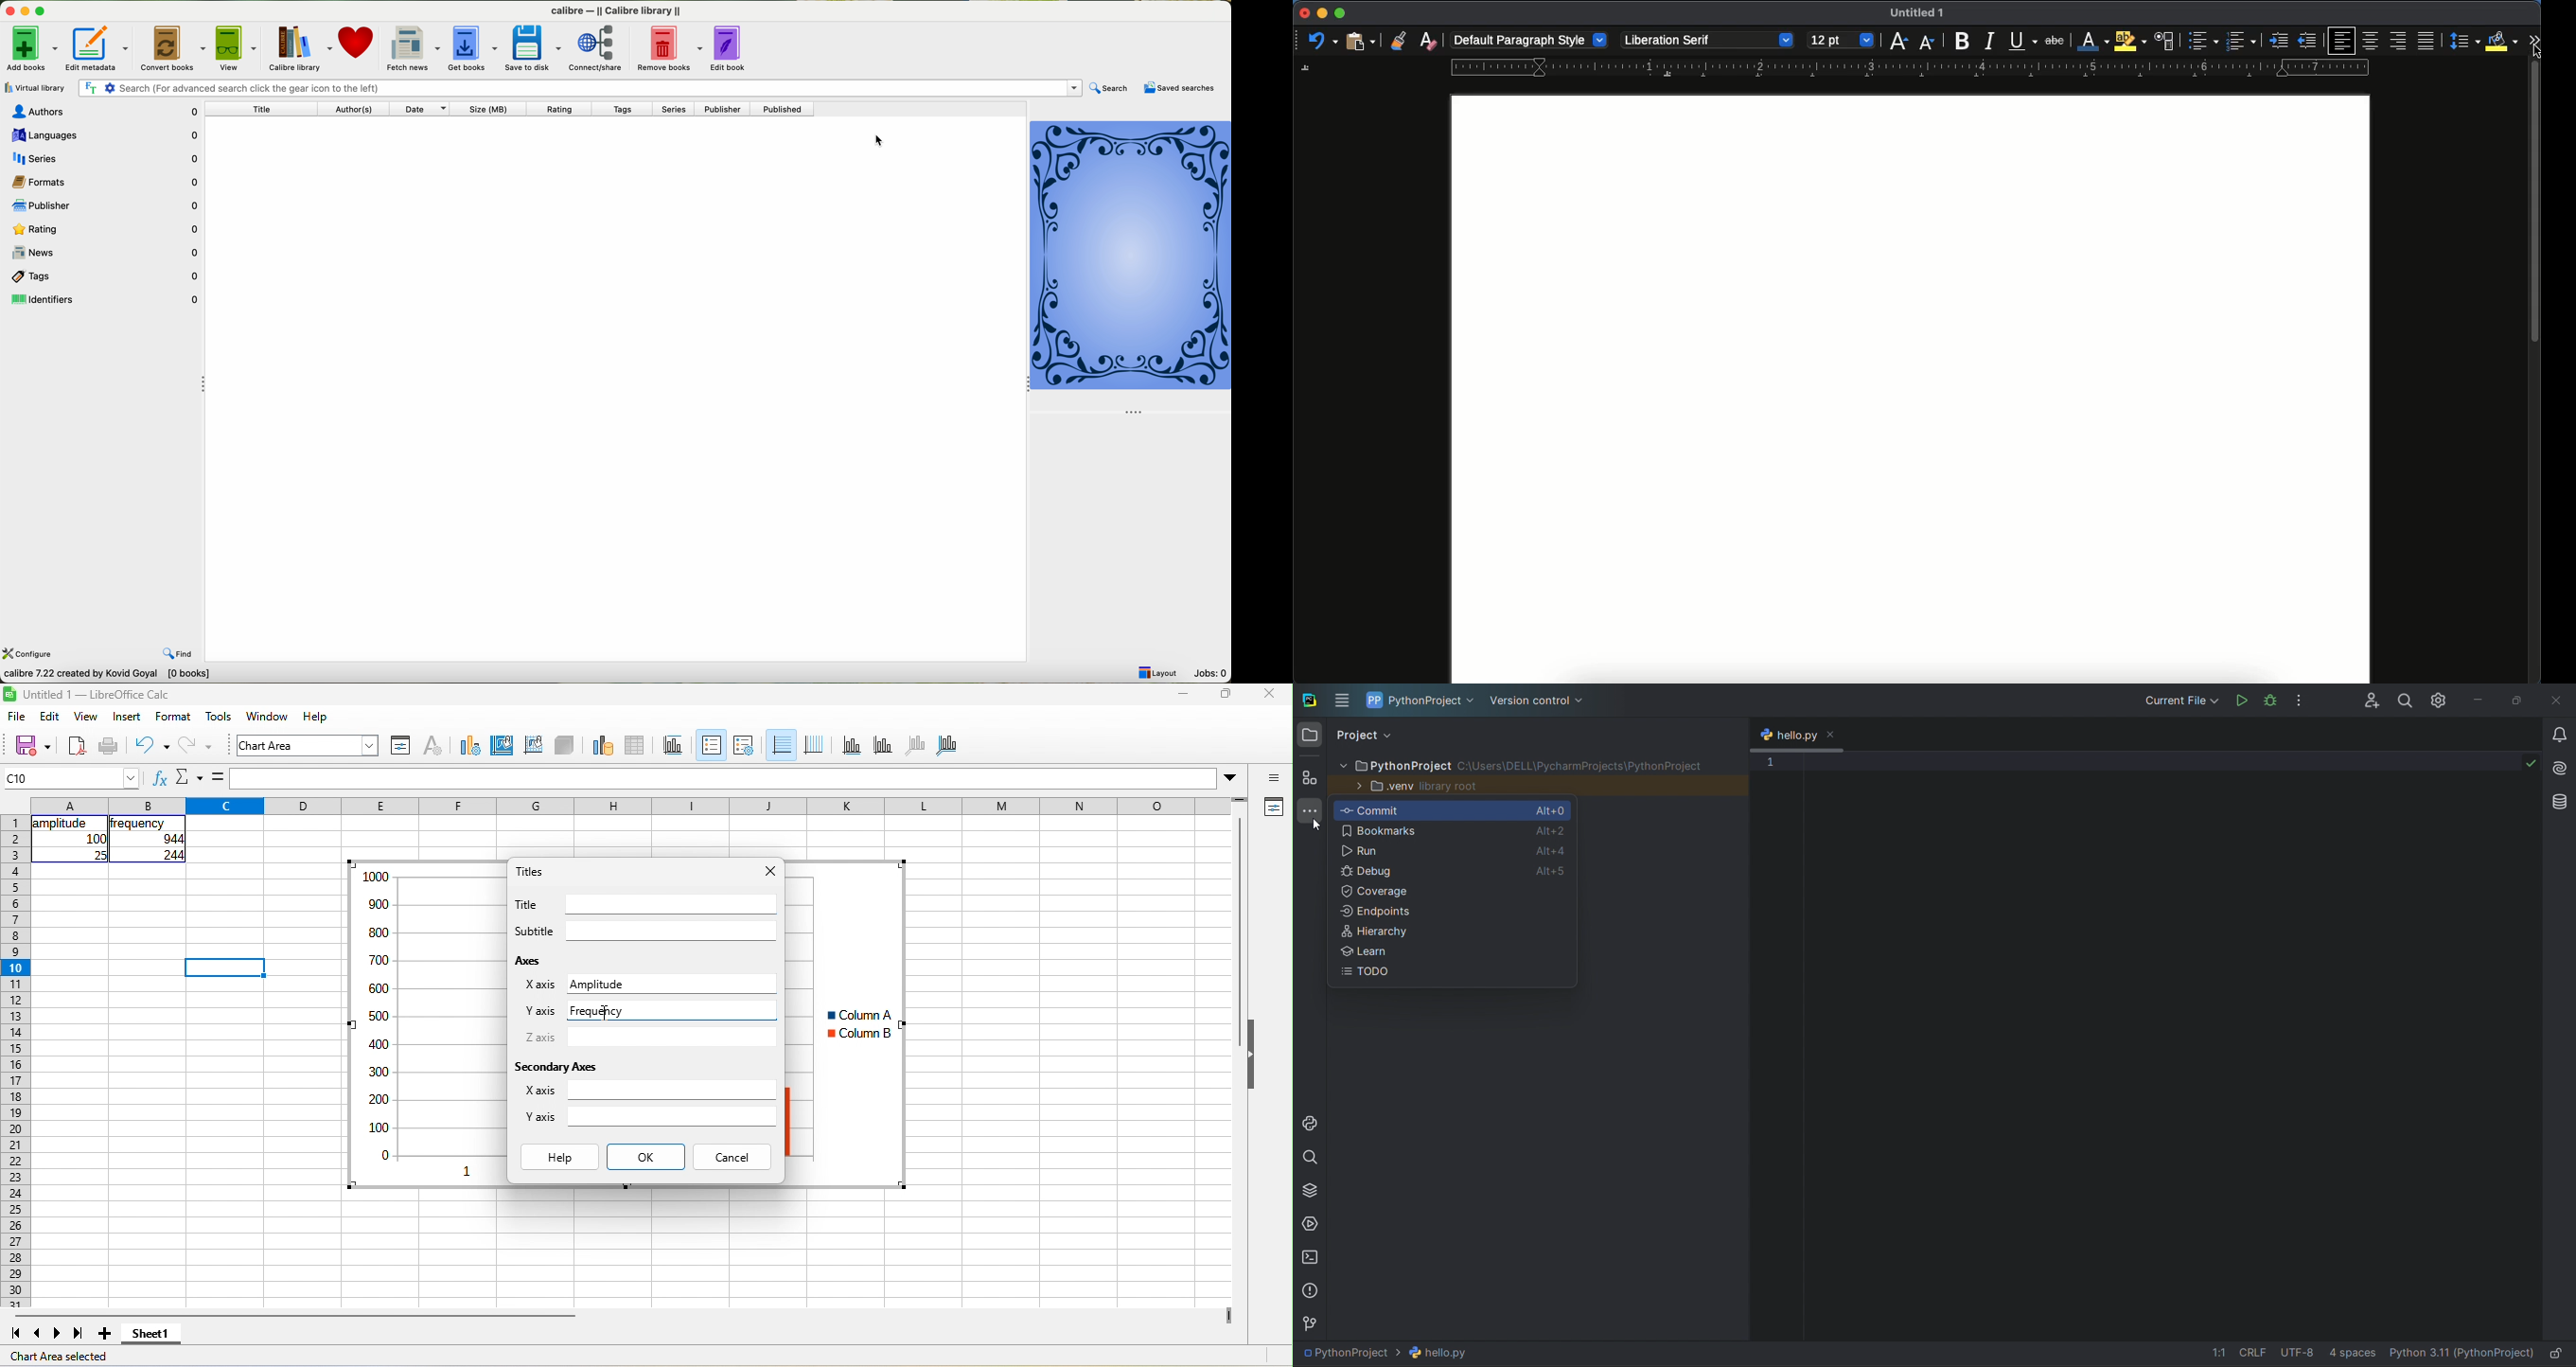 Image resolution: width=2576 pixels, height=1372 pixels. I want to click on tags, so click(101, 277).